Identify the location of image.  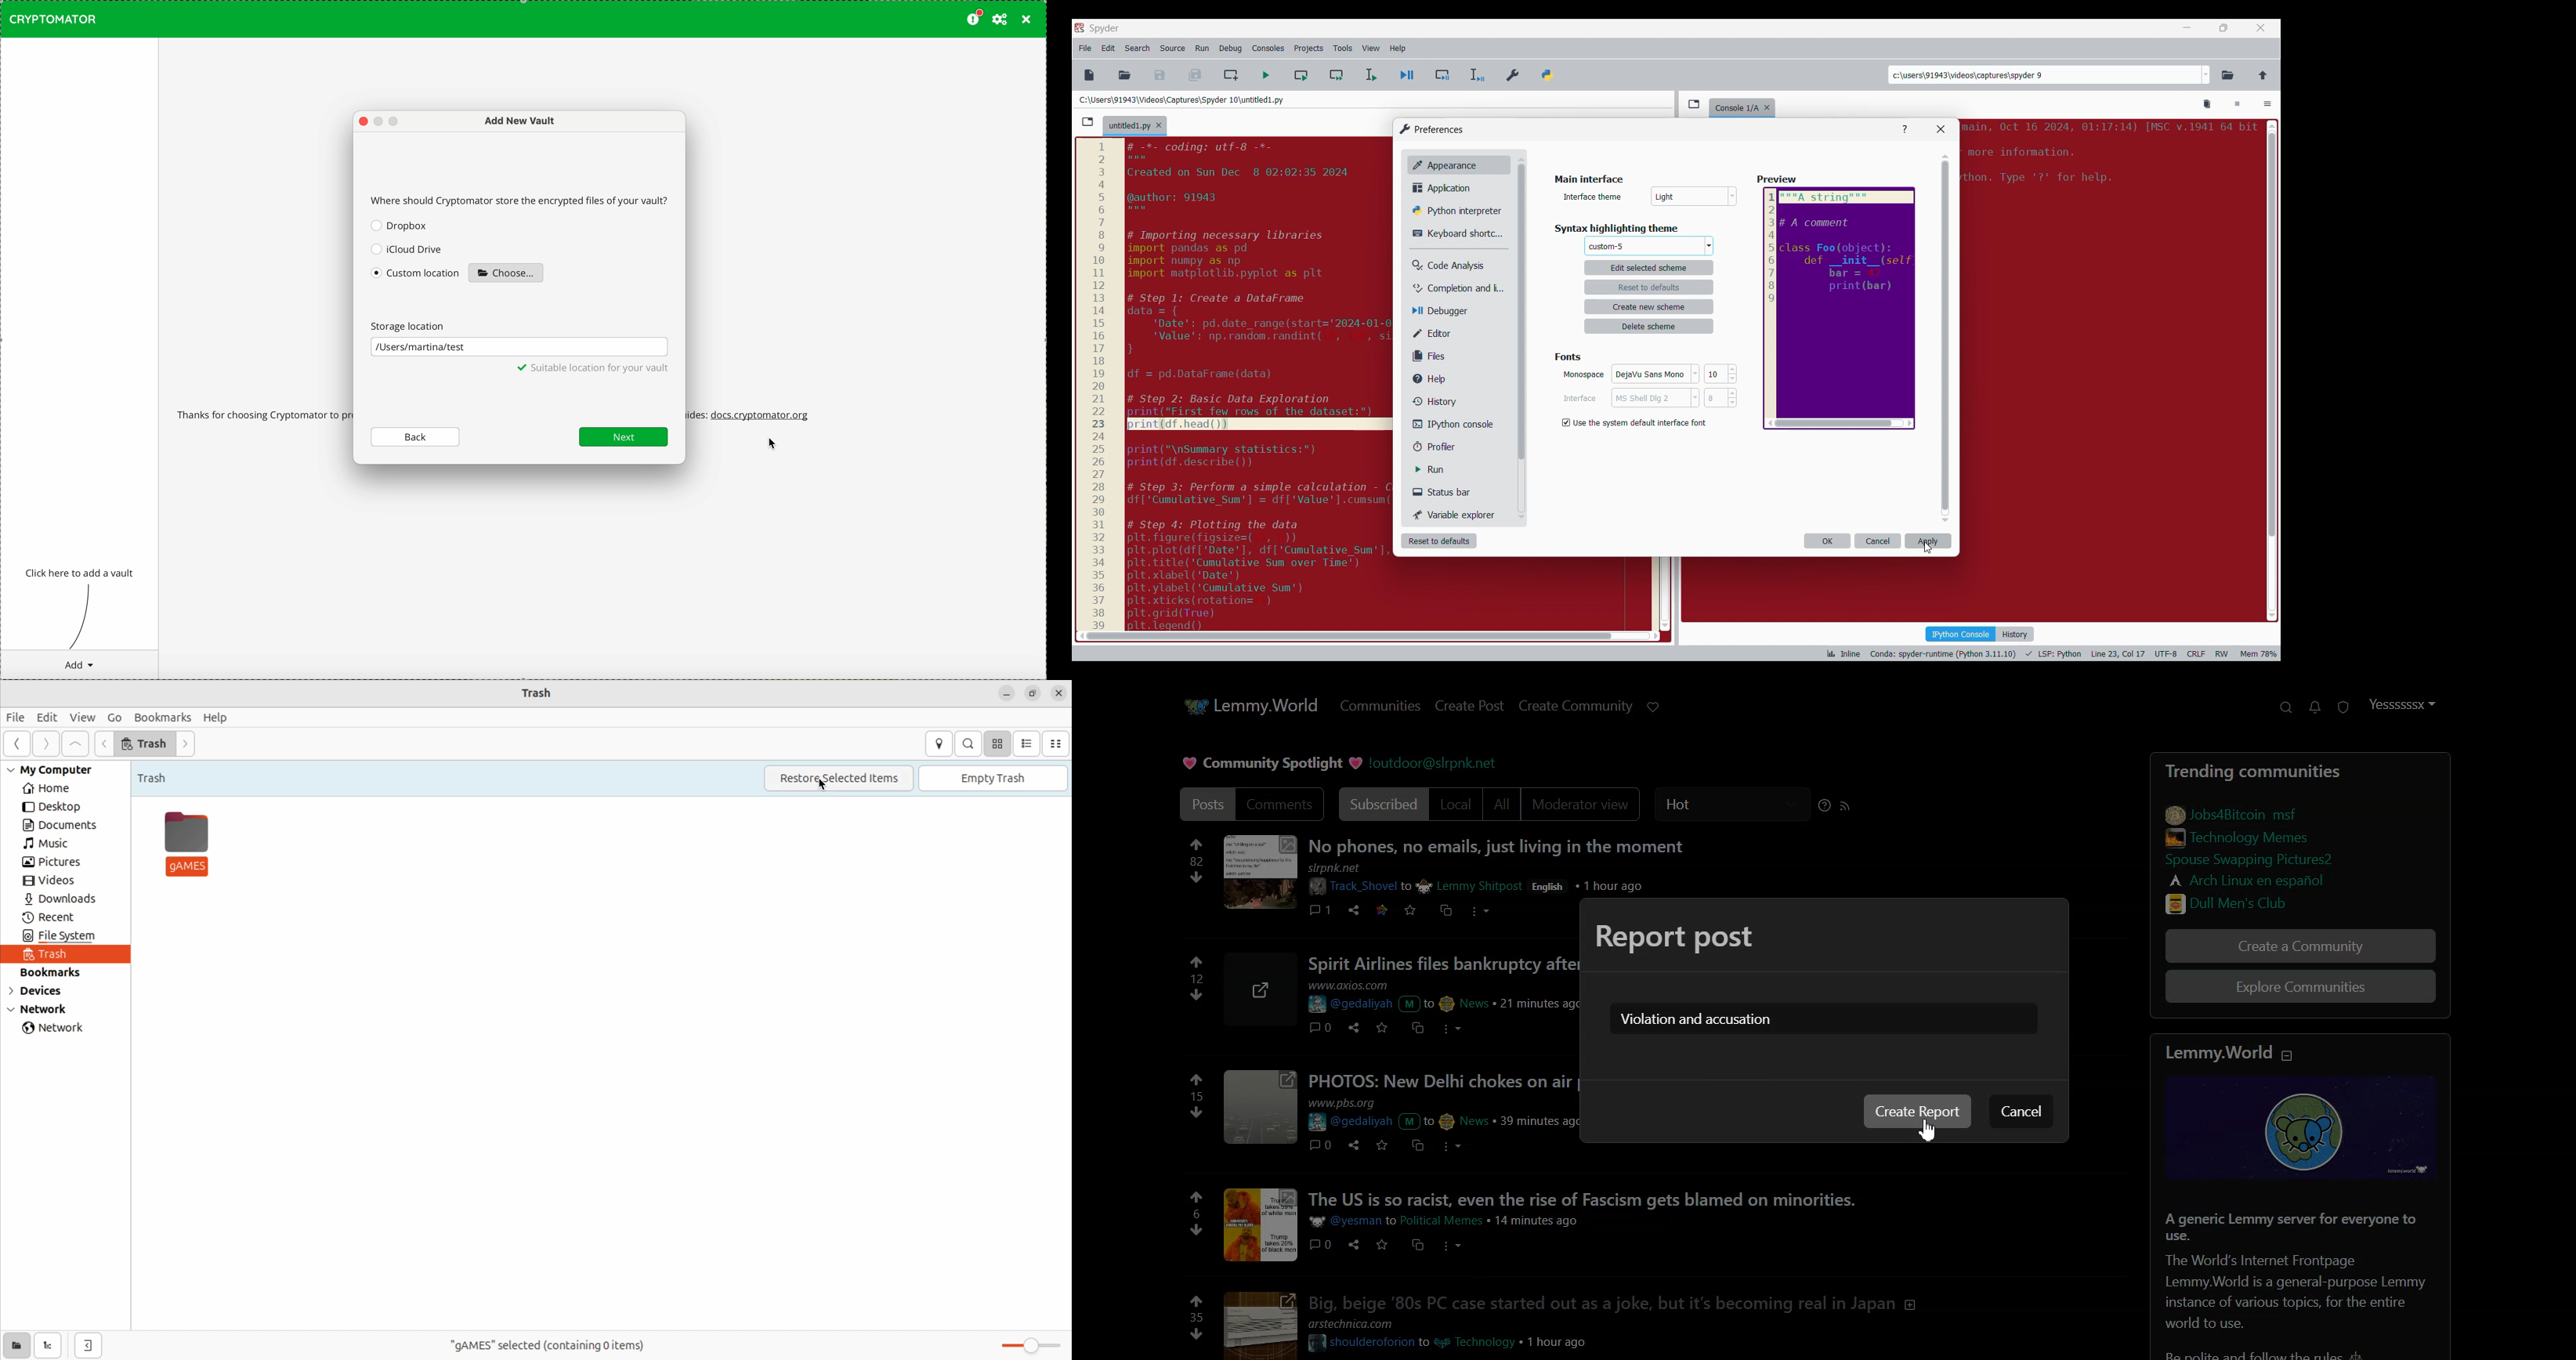
(1259, 874).